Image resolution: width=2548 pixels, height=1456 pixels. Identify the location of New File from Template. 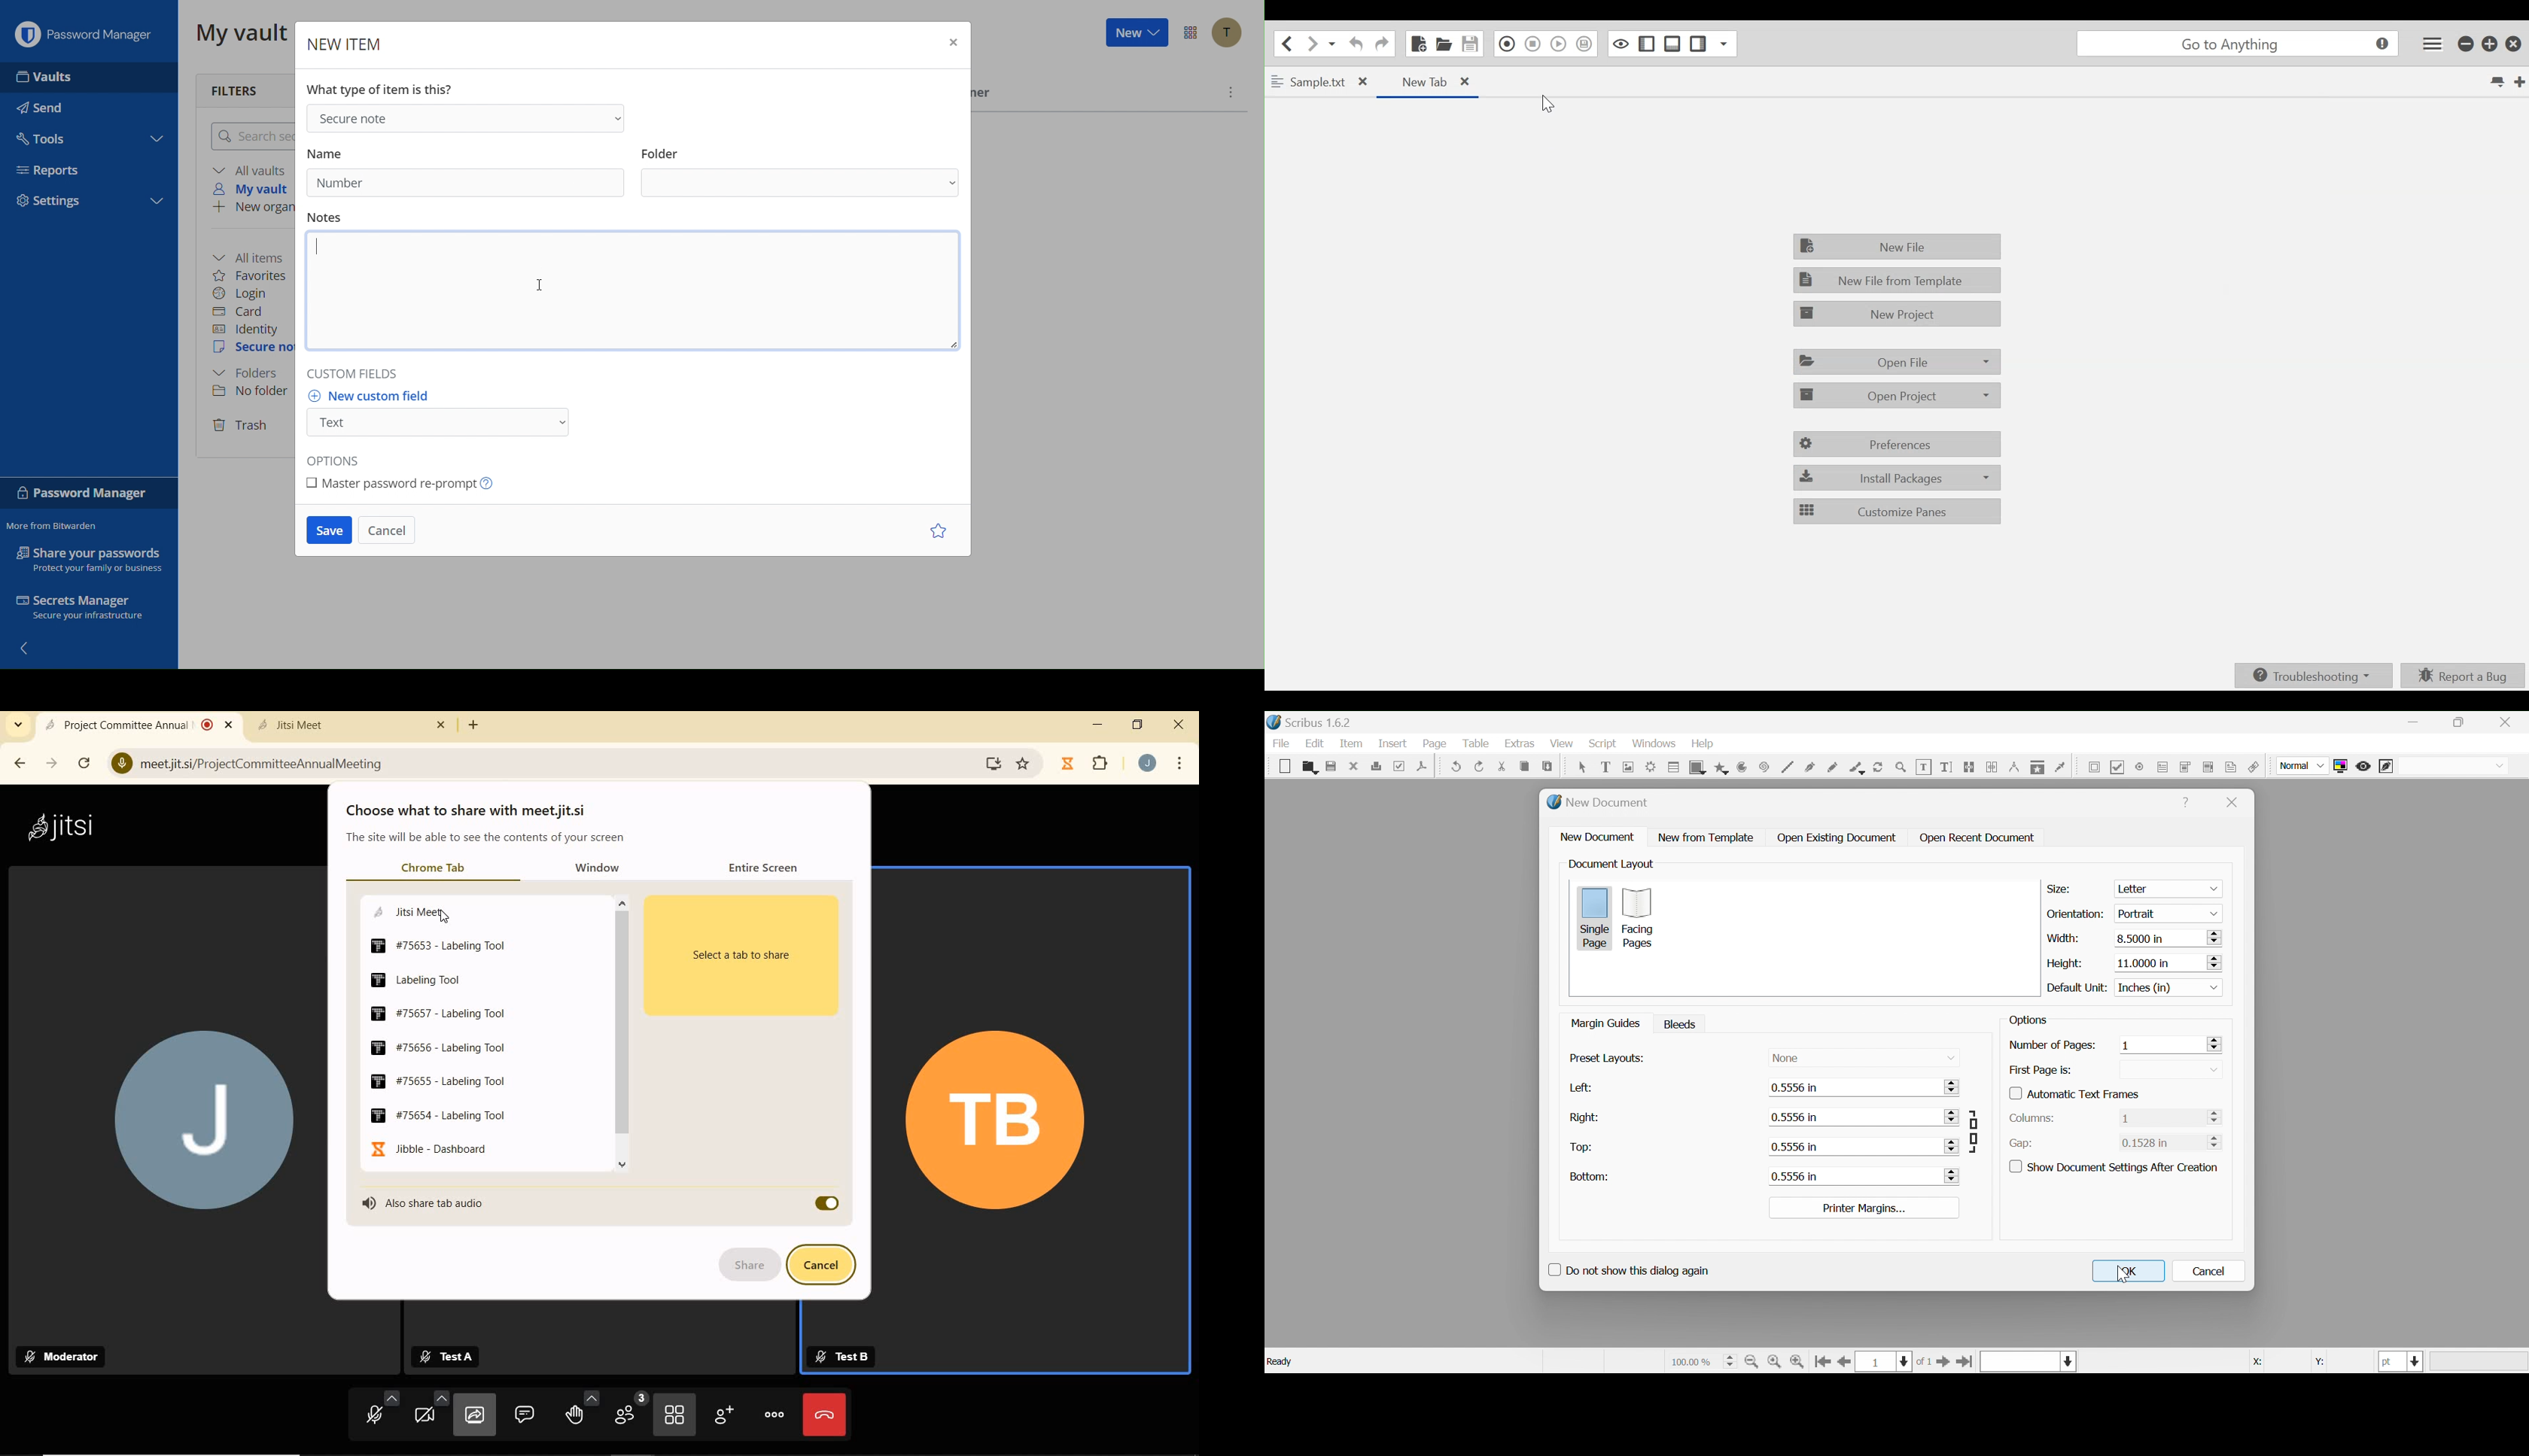
(1897, 280).